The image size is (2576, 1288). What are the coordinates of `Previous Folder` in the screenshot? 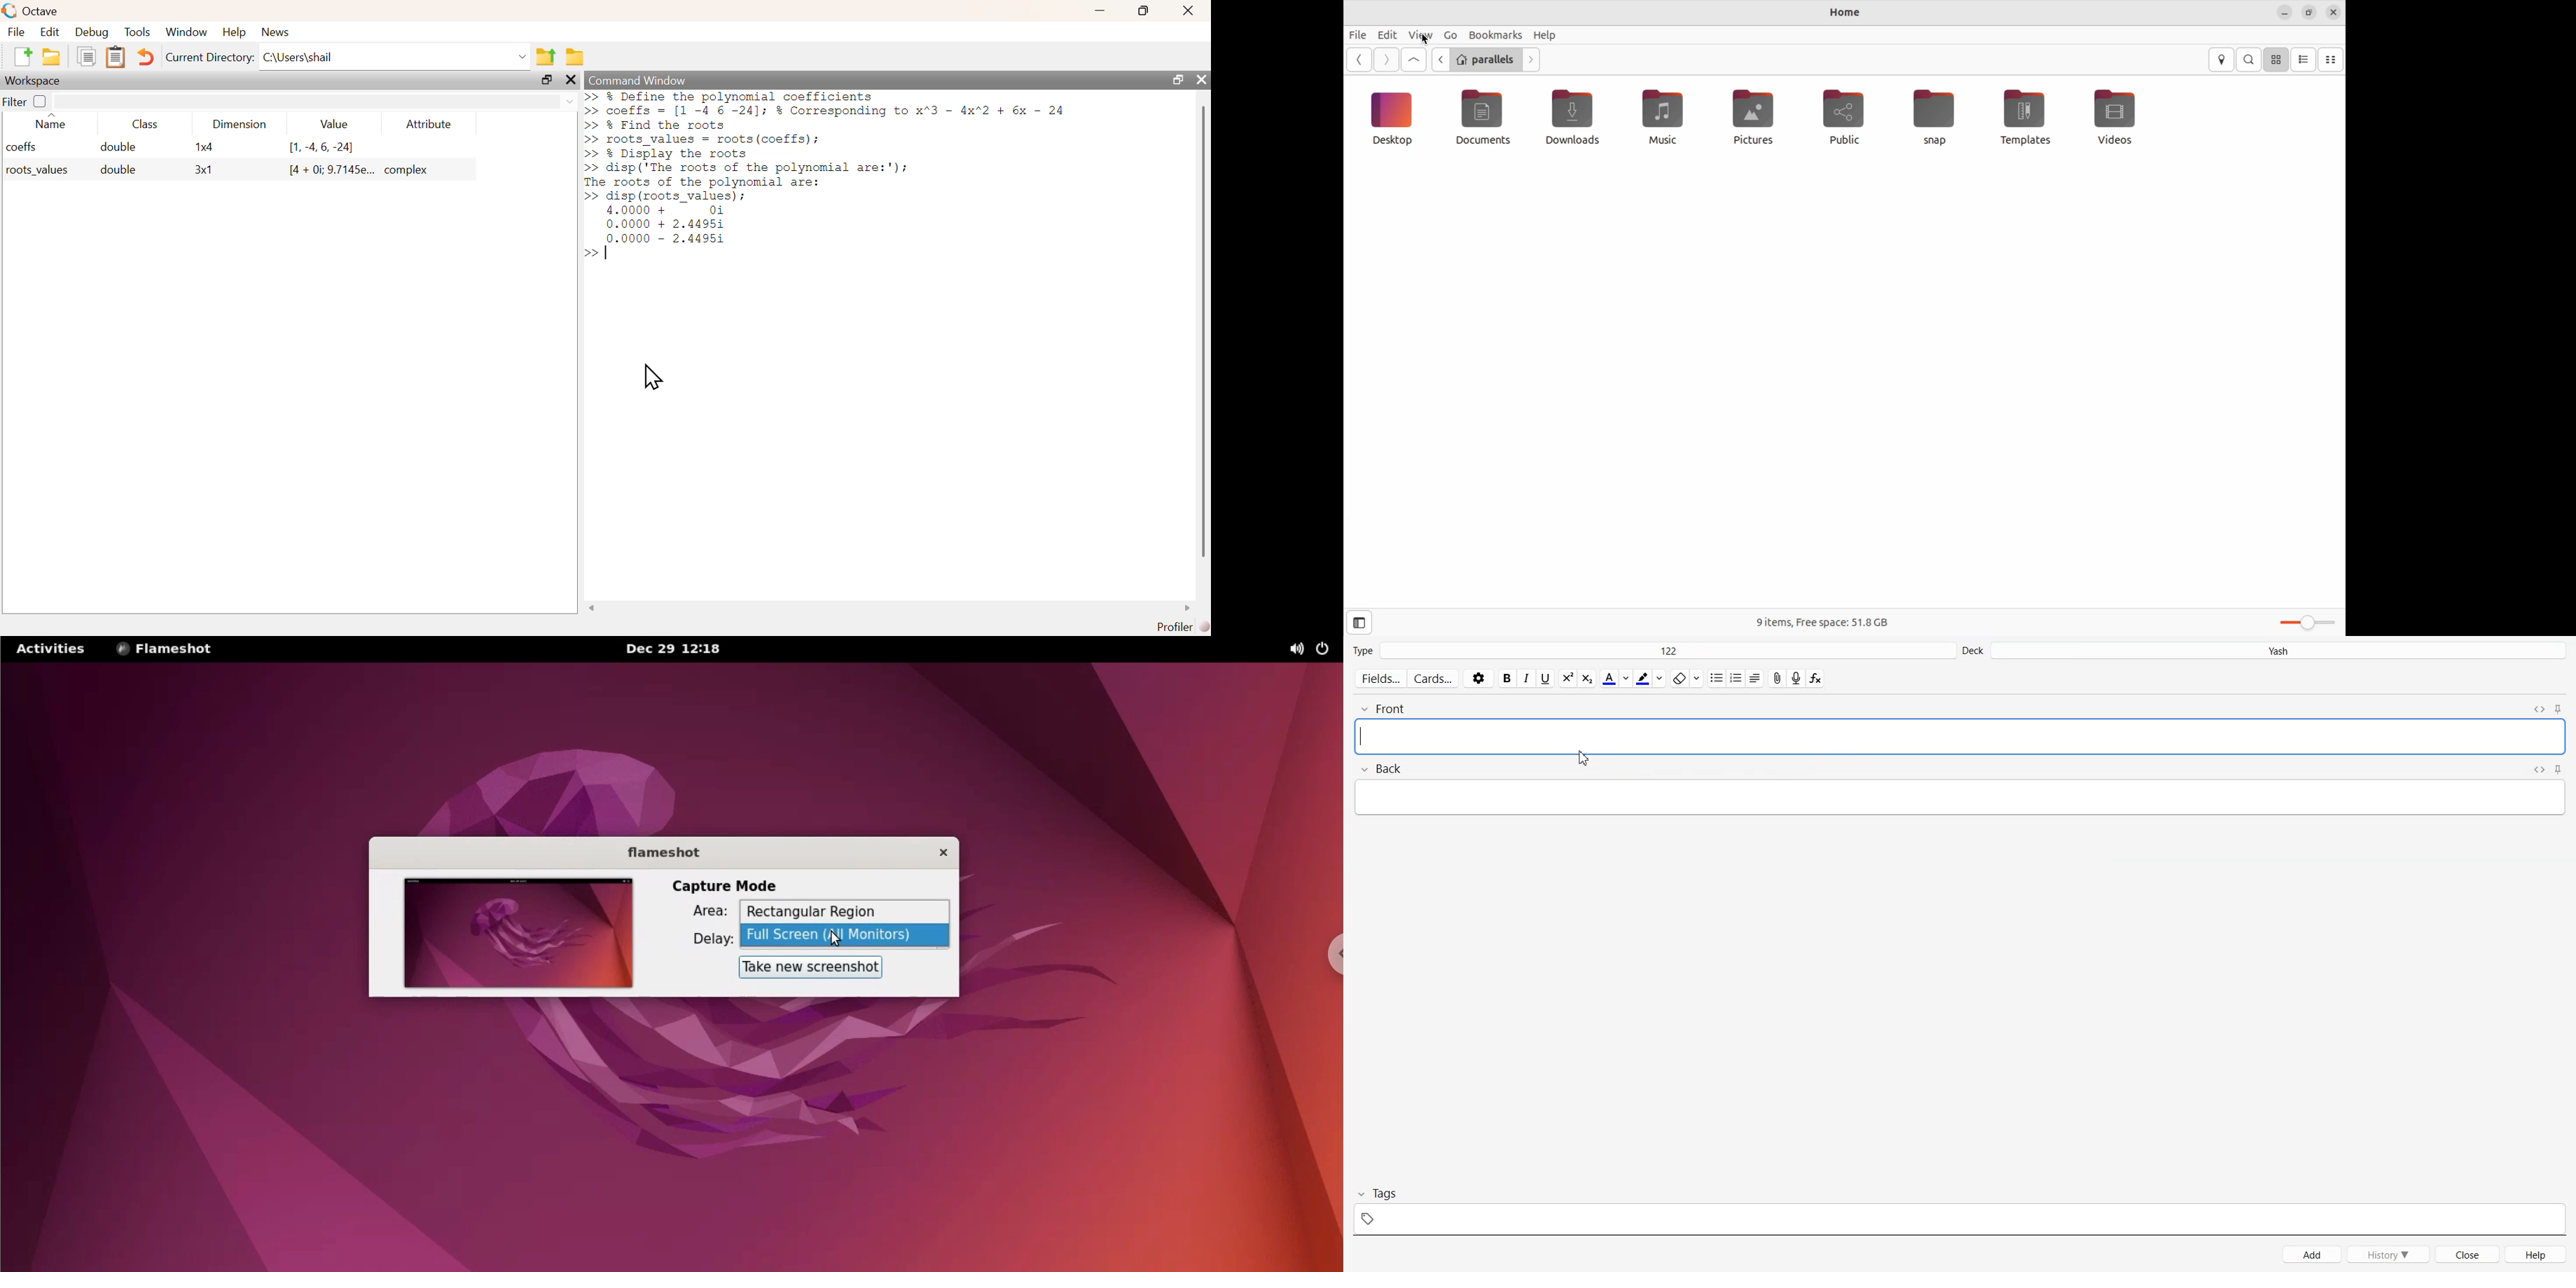 It's located at (546, 56).